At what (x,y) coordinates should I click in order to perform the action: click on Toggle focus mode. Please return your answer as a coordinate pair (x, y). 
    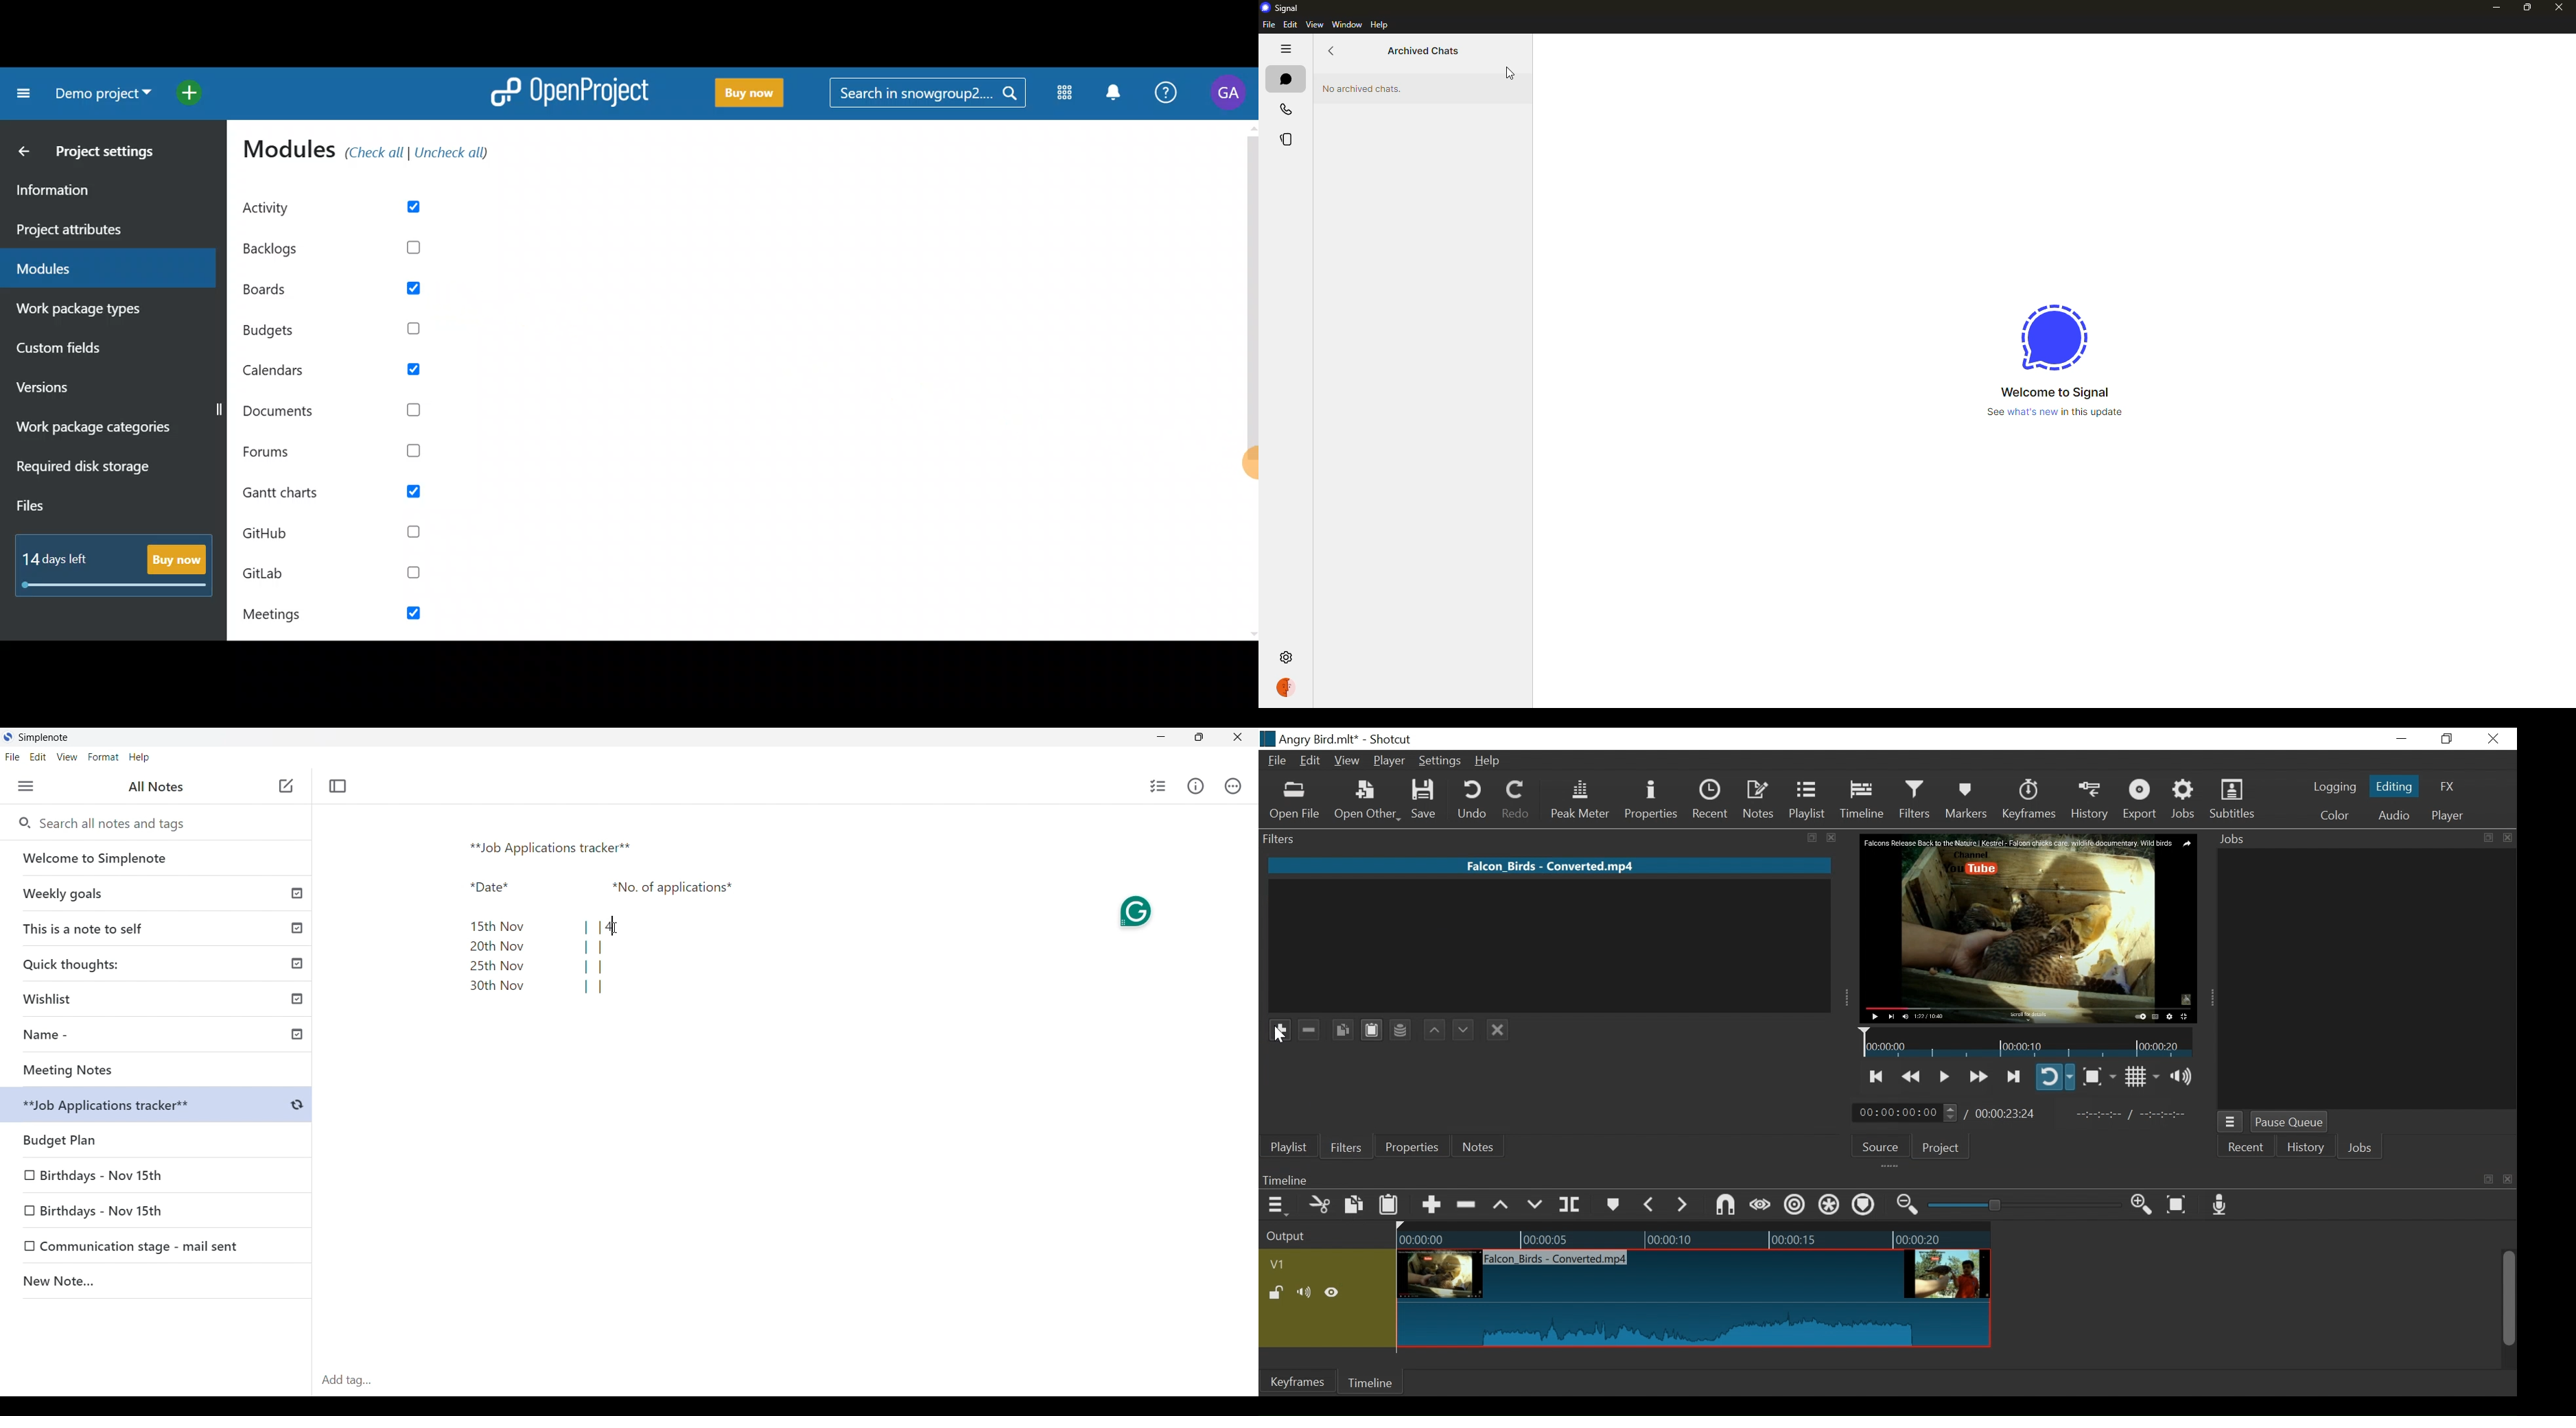
    Looking at the image, I should click on (337, 786).